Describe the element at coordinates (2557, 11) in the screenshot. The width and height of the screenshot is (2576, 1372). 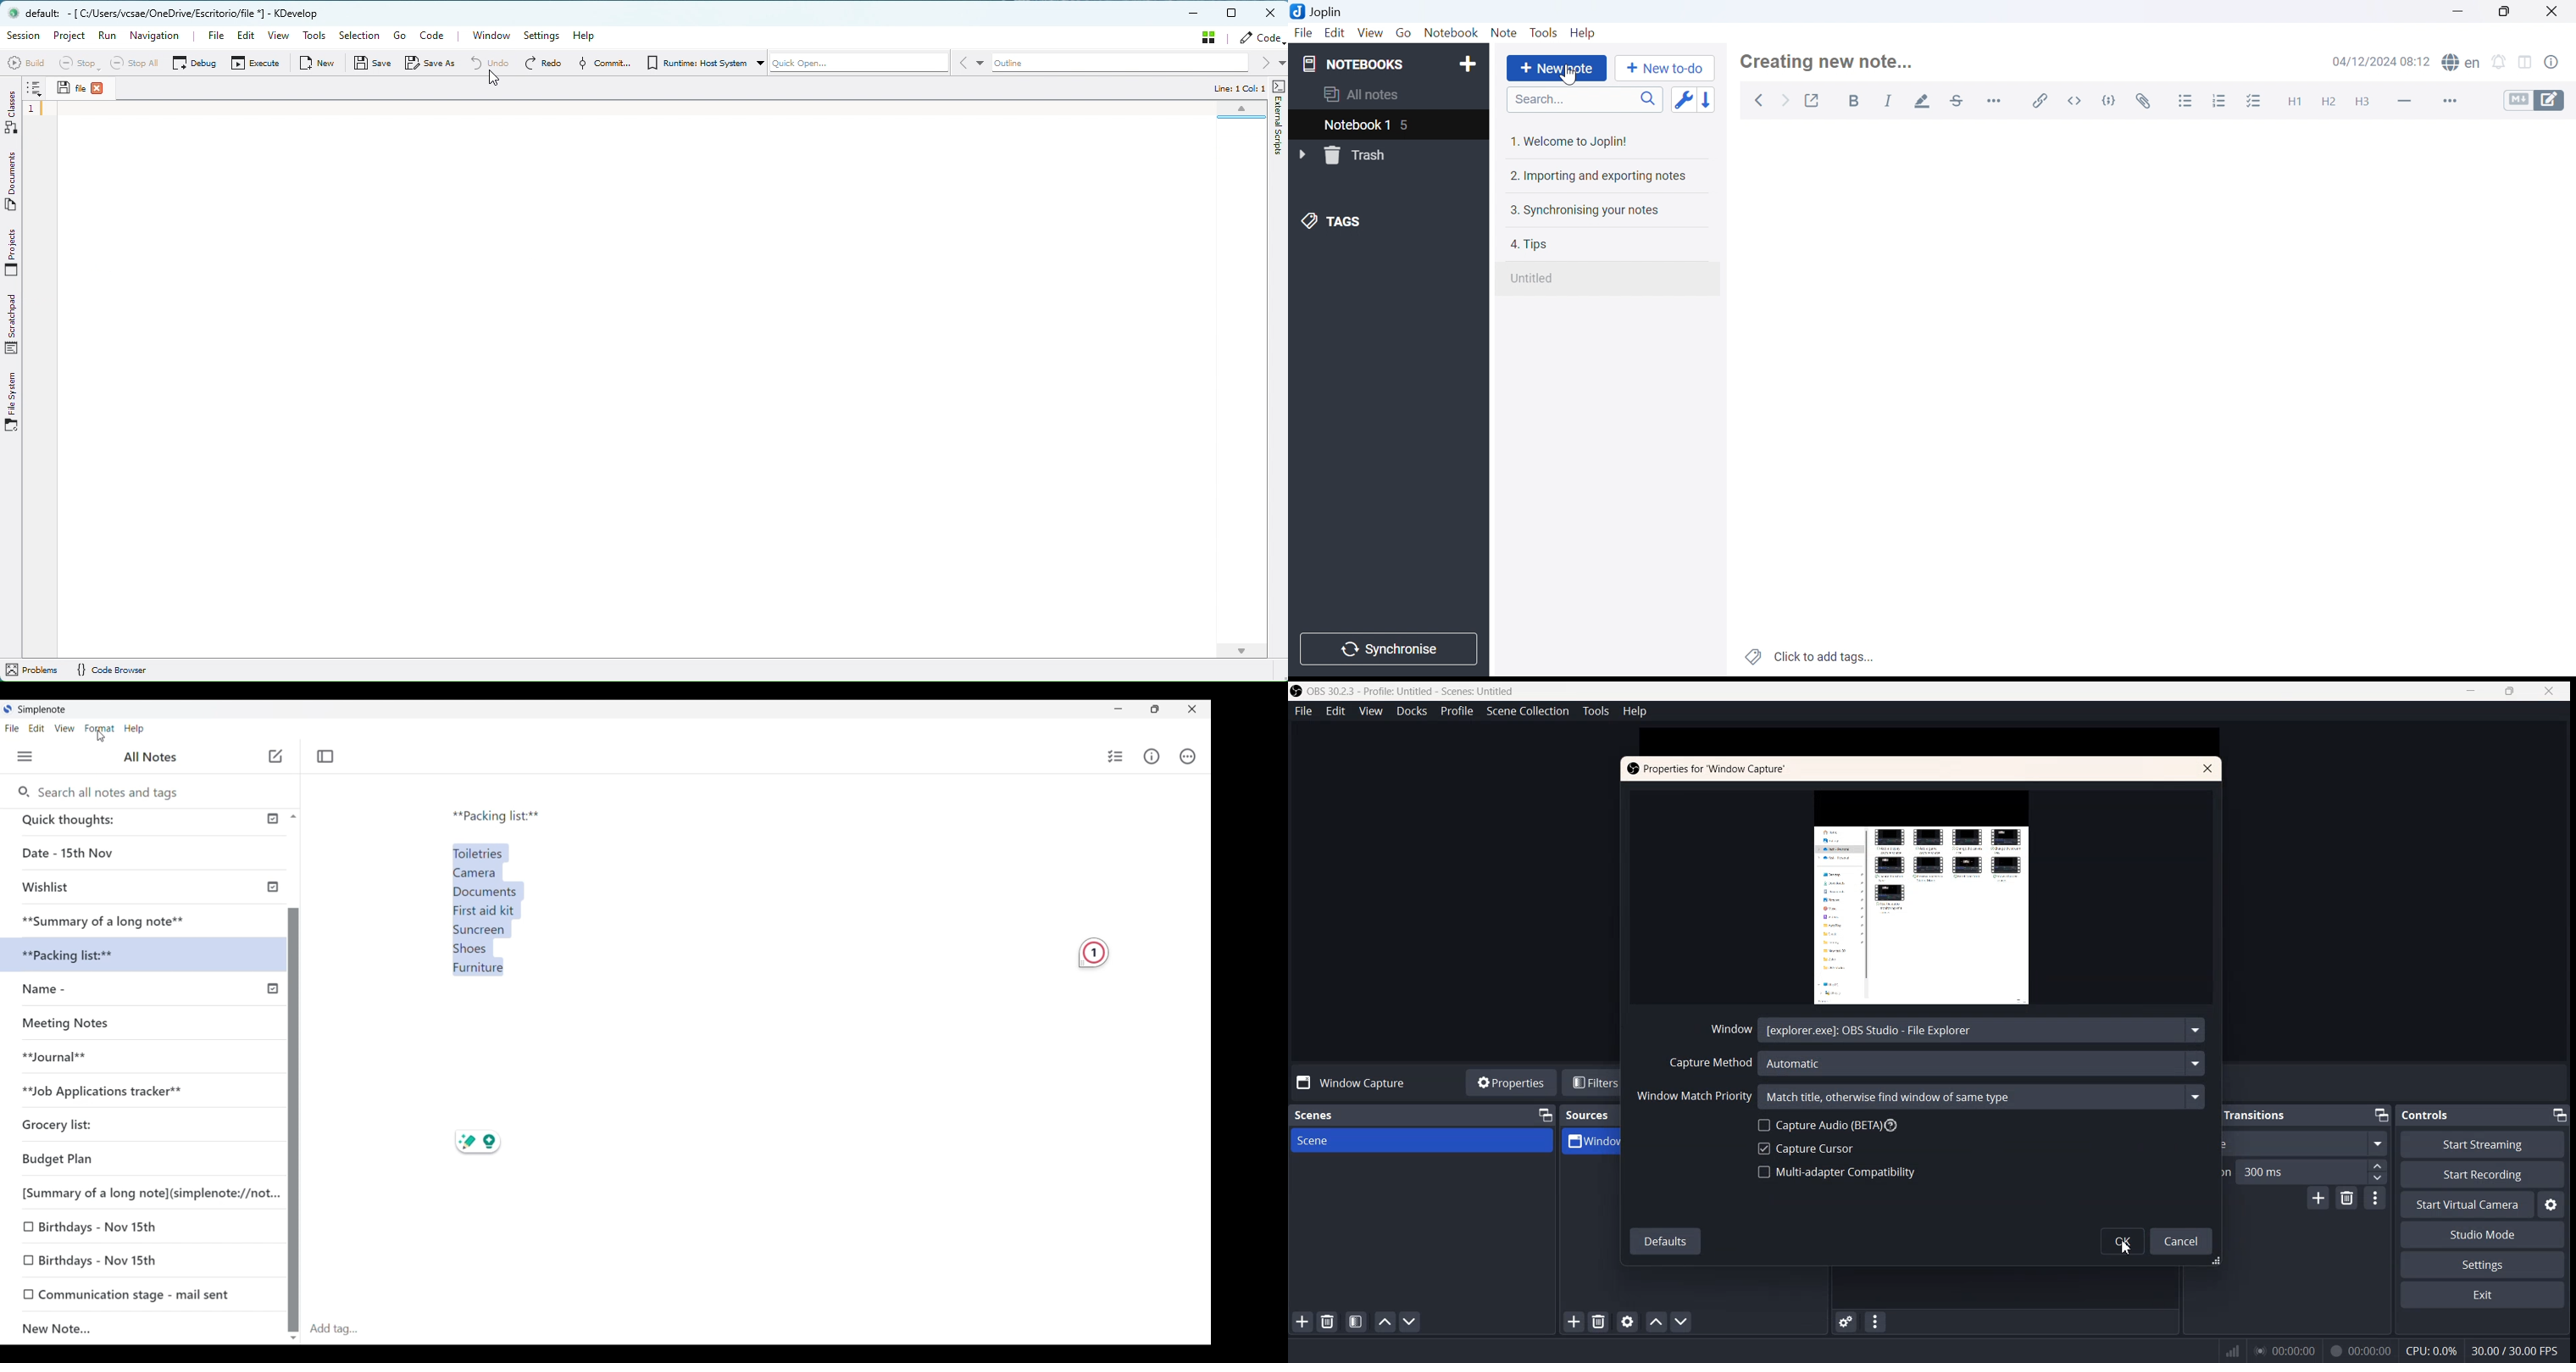
I see `Close` at that location.